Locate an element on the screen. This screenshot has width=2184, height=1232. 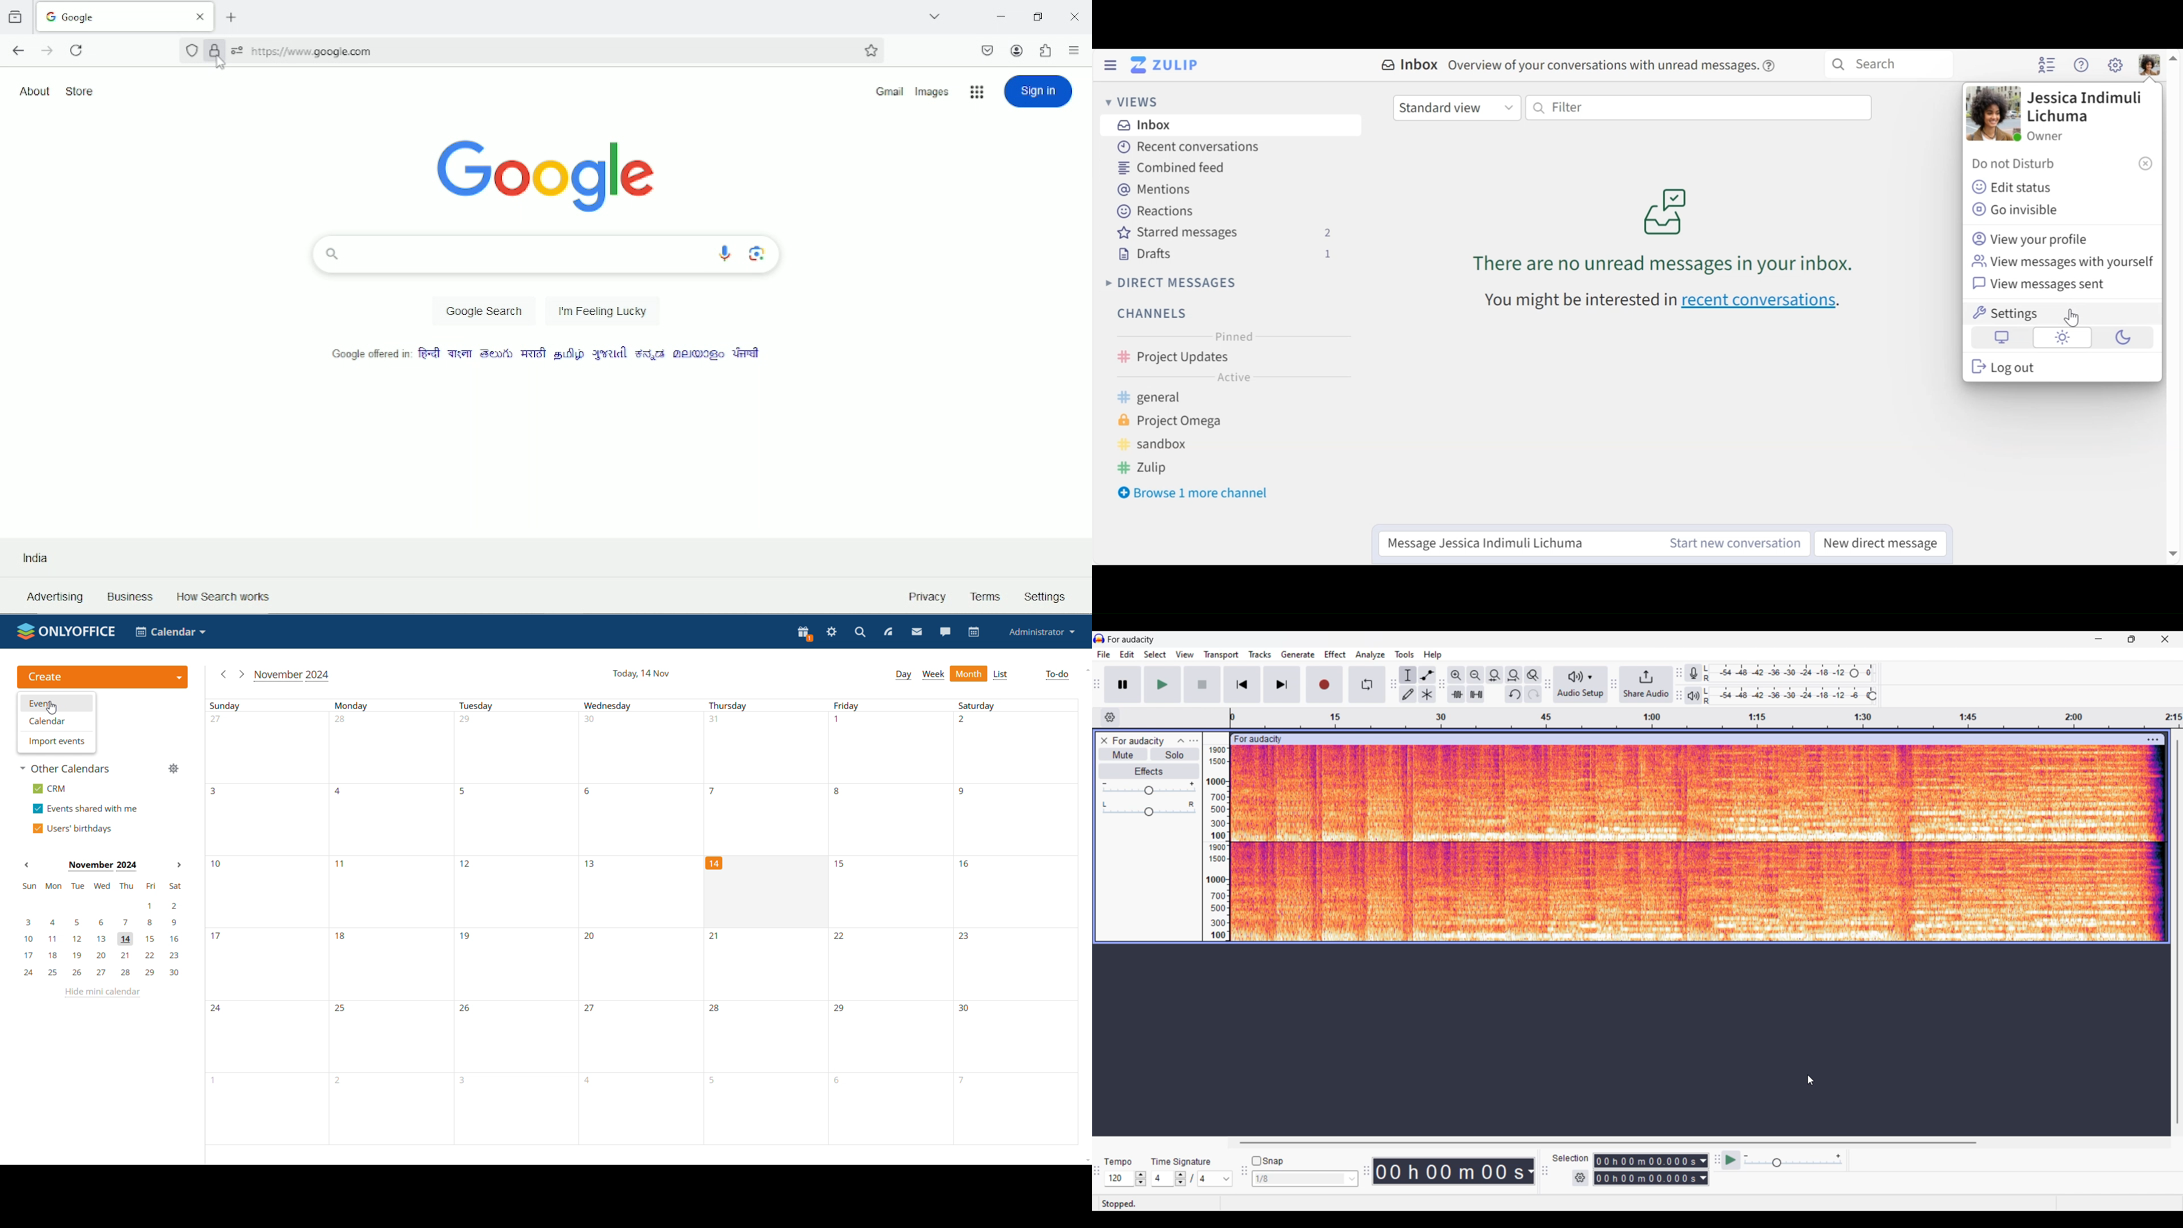
general is located at coordinates (1171, 399).